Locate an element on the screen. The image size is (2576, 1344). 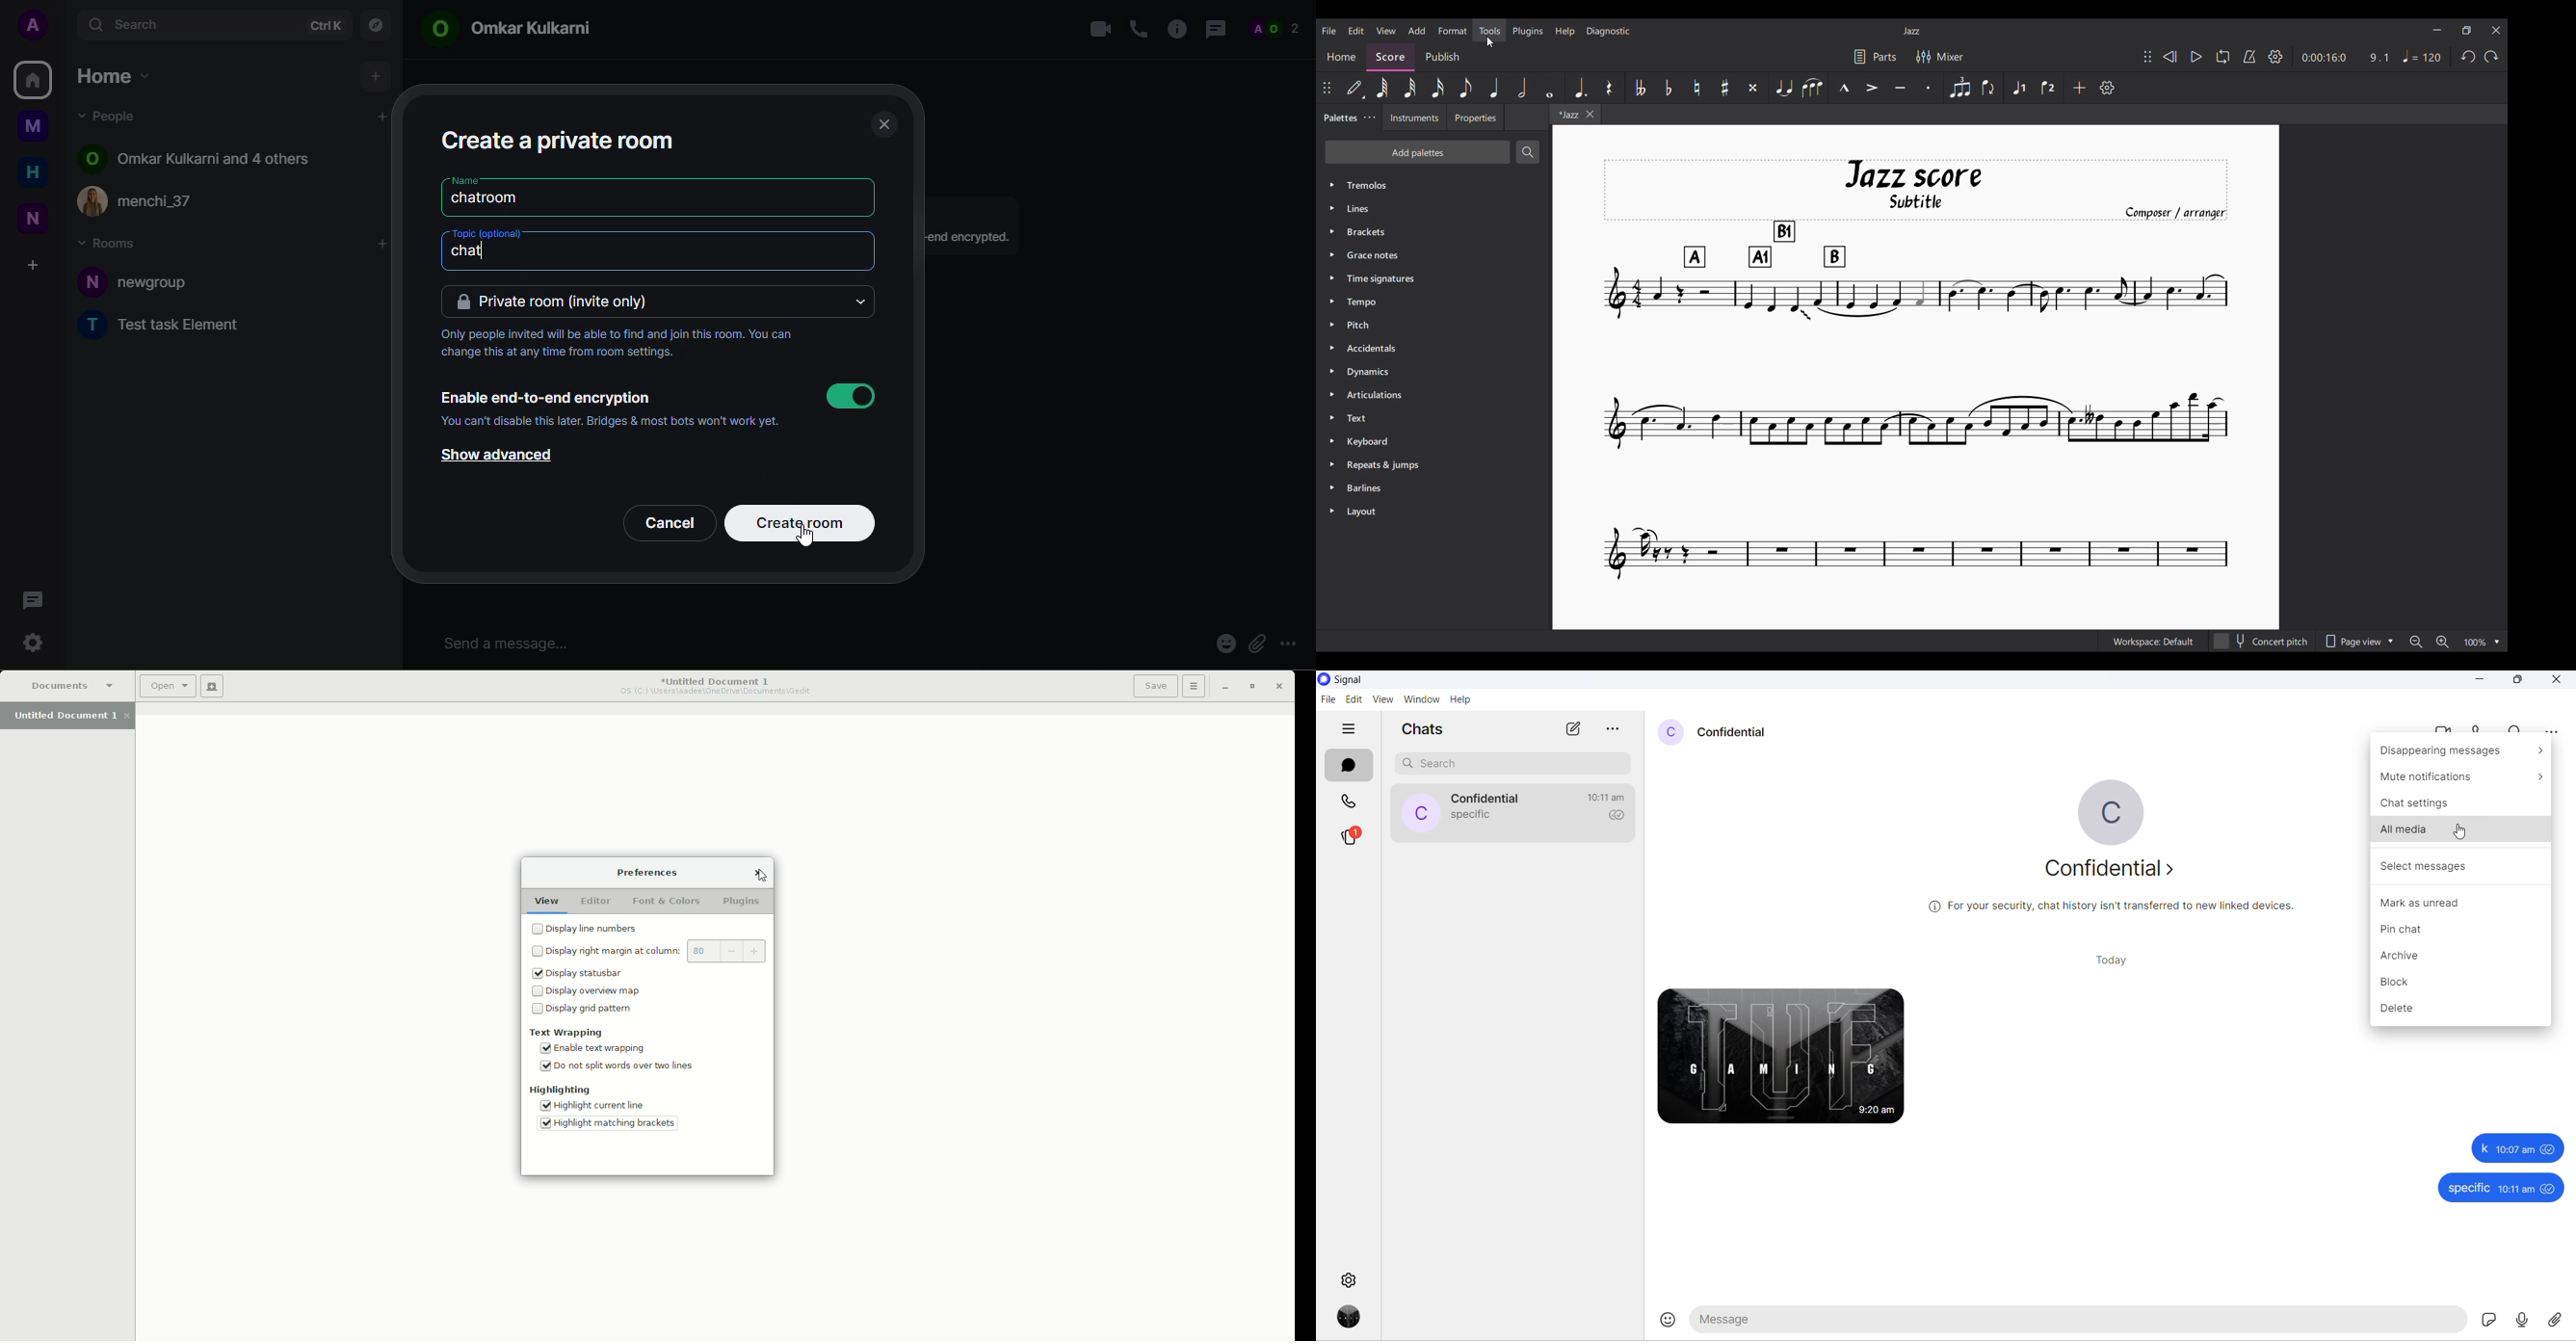
Augmentation dot is located at coordinates (1580, 87).